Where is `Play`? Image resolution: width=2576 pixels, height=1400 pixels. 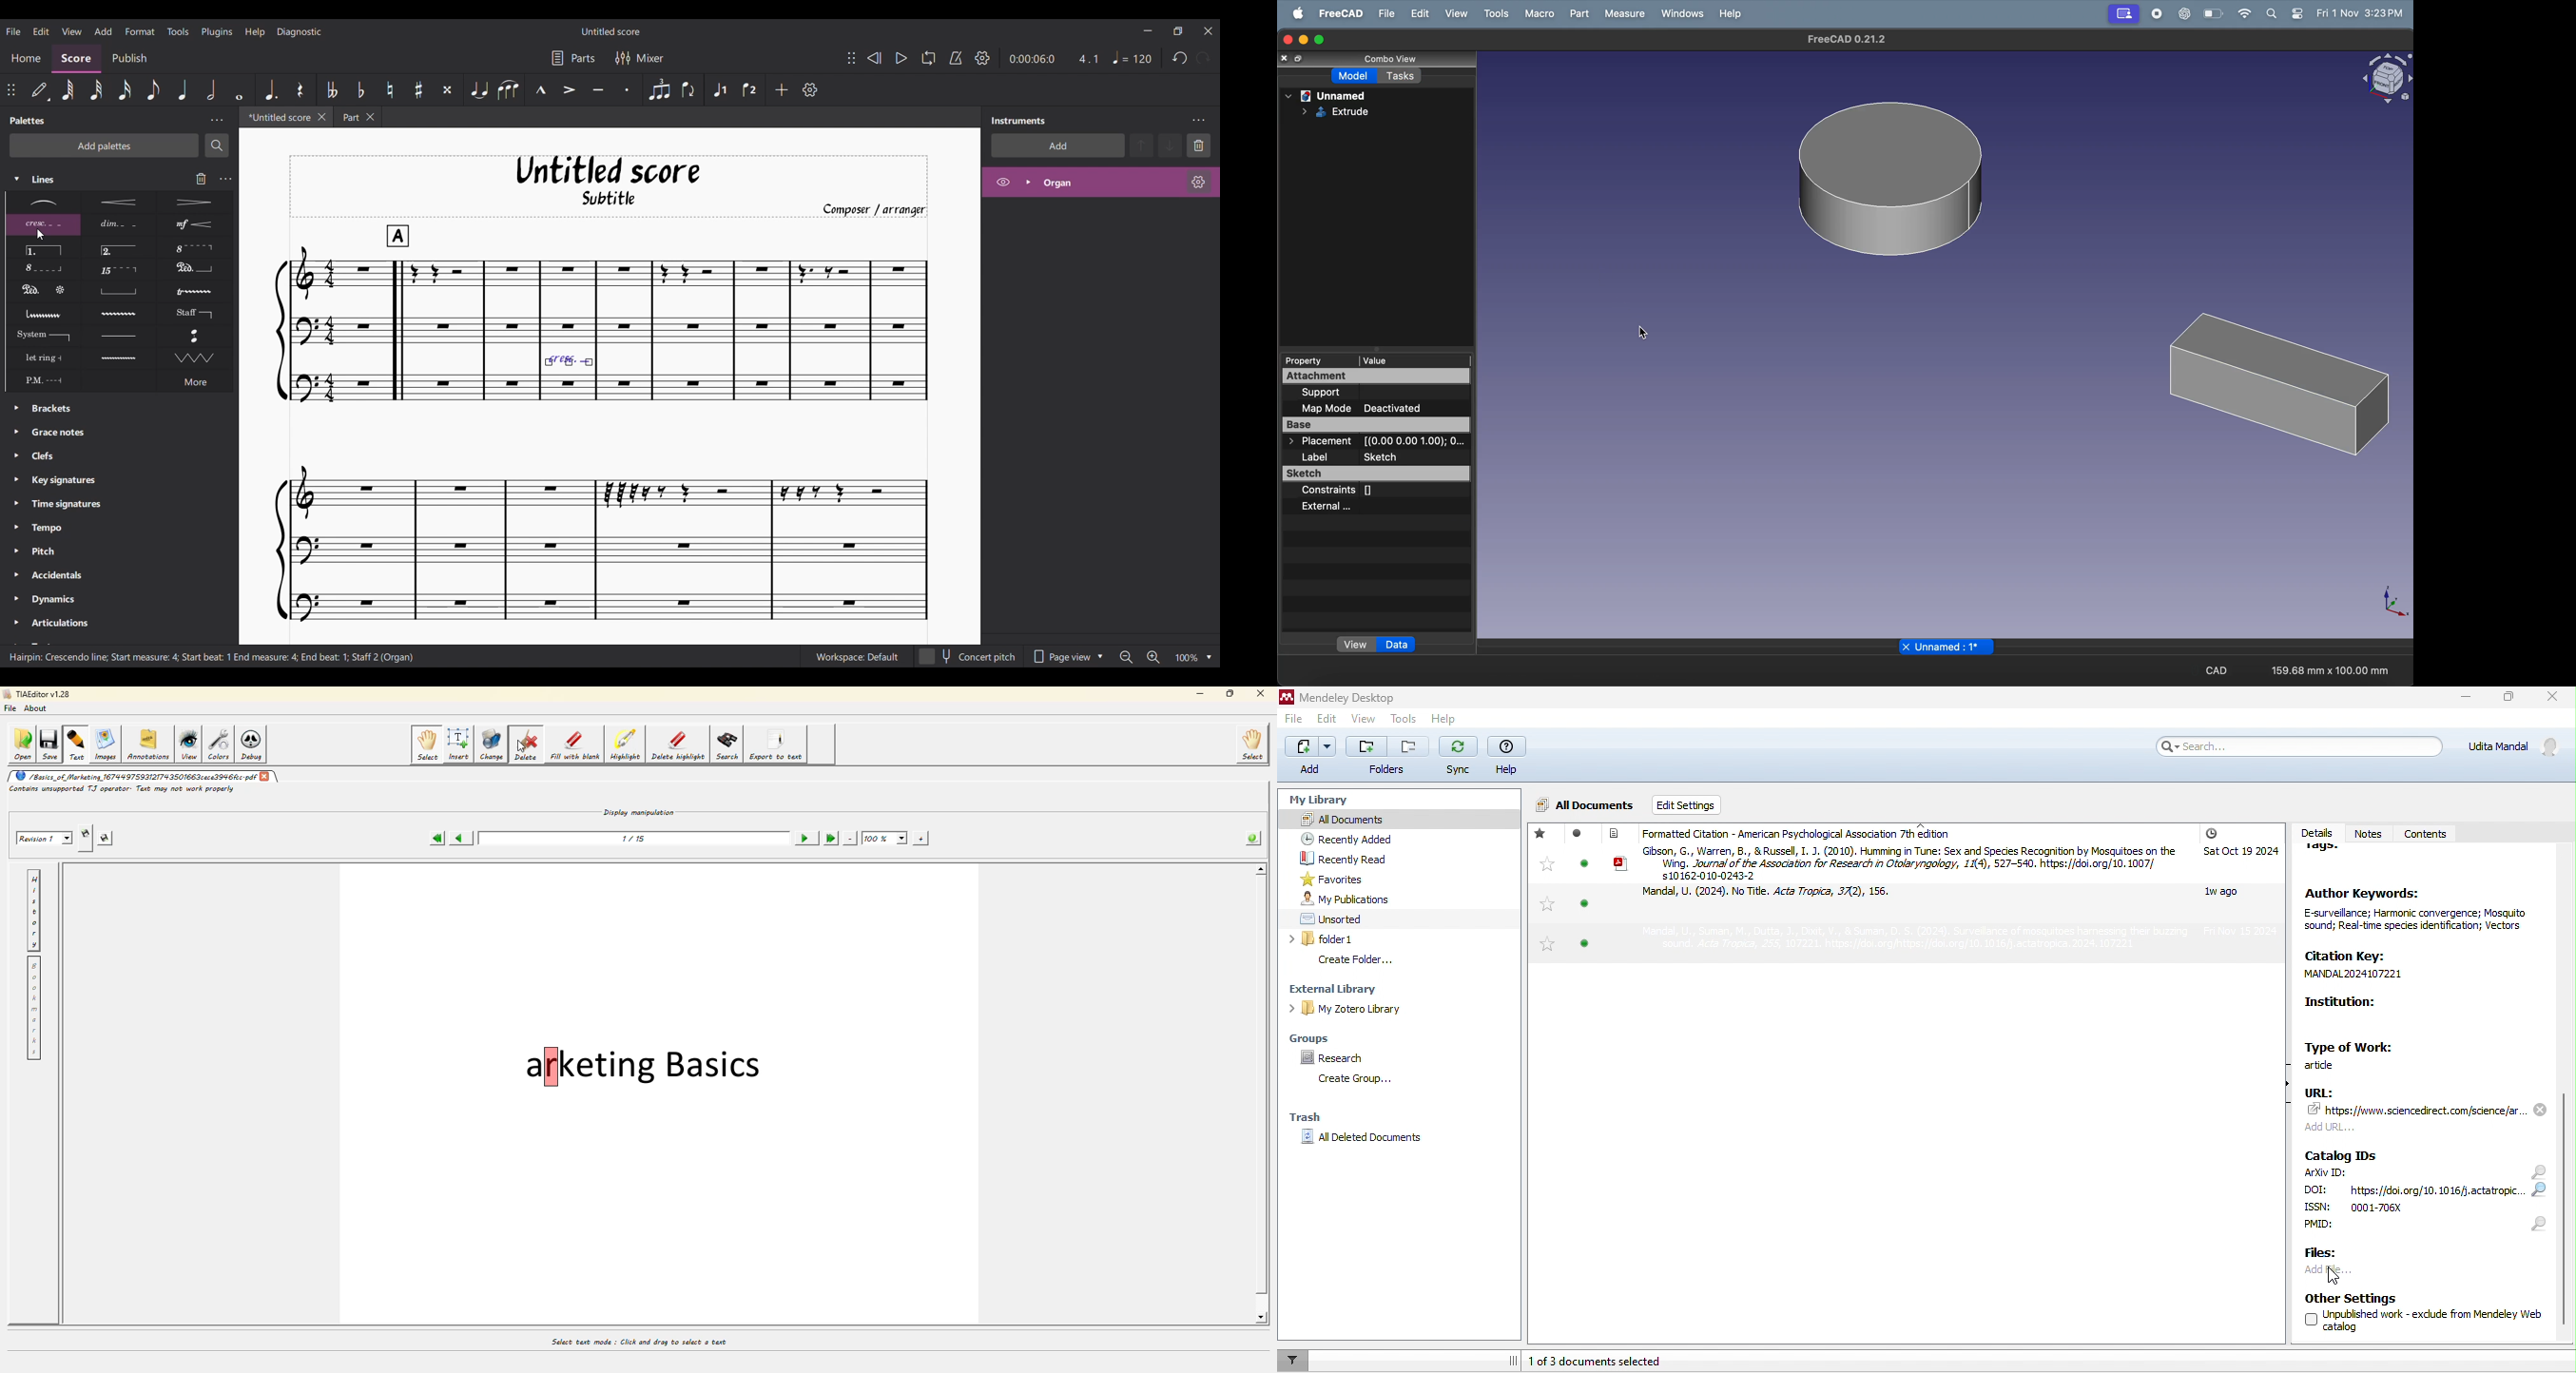 Play is located at coordinates (901, 58).